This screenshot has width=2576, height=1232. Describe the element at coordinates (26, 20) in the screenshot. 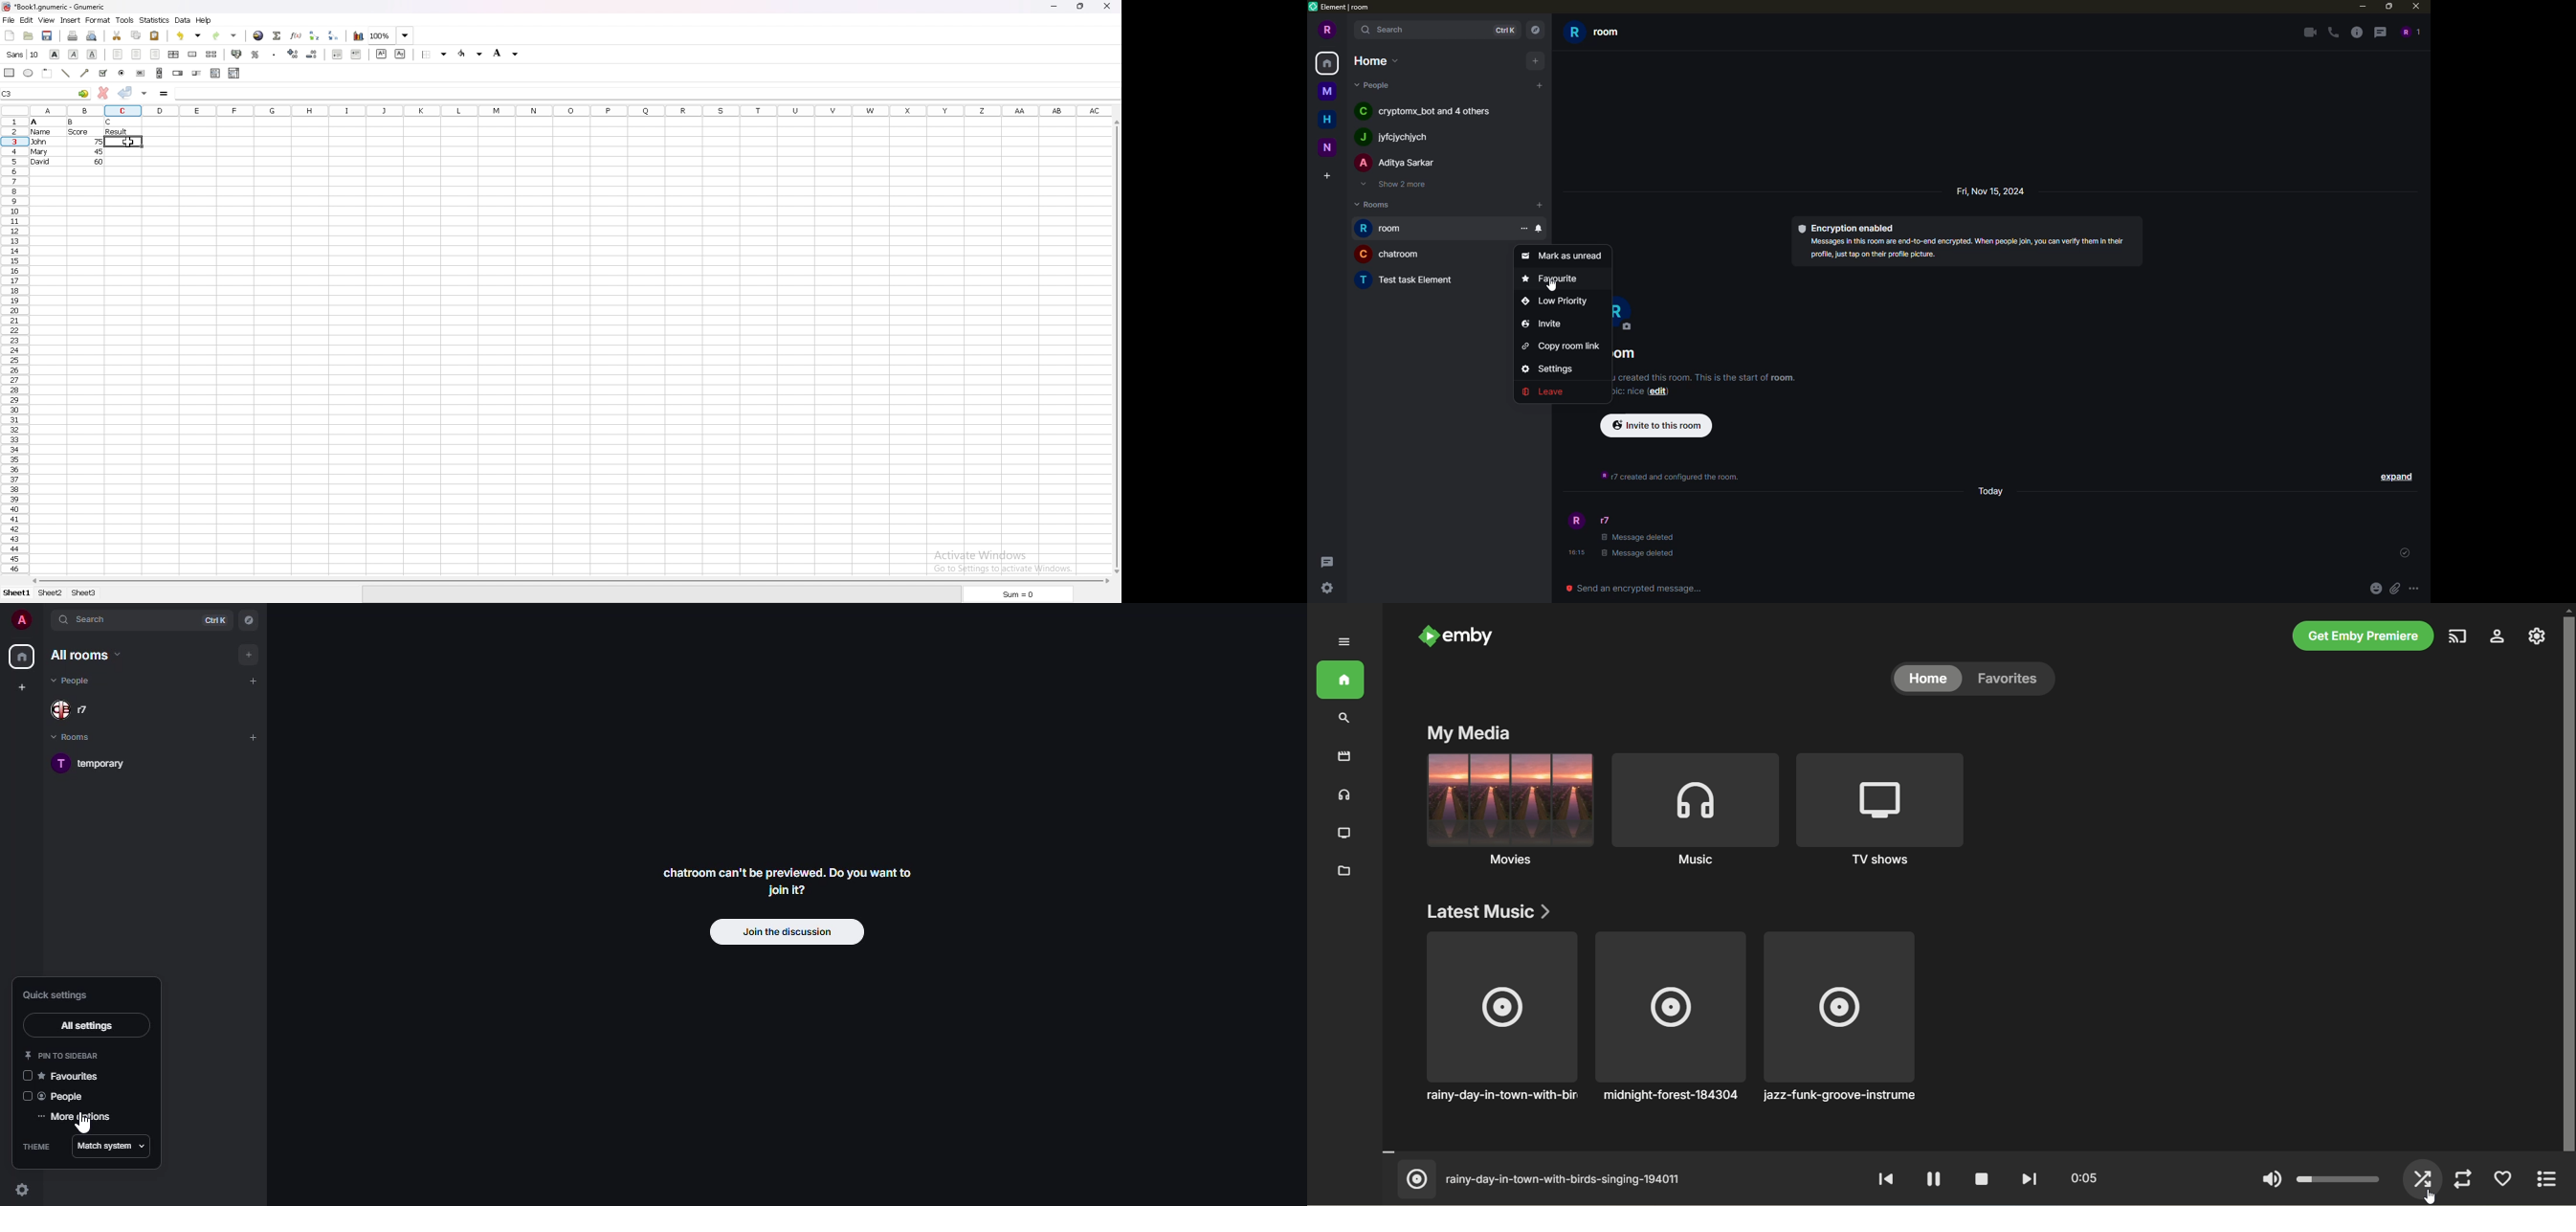

I see `edit` at that location.